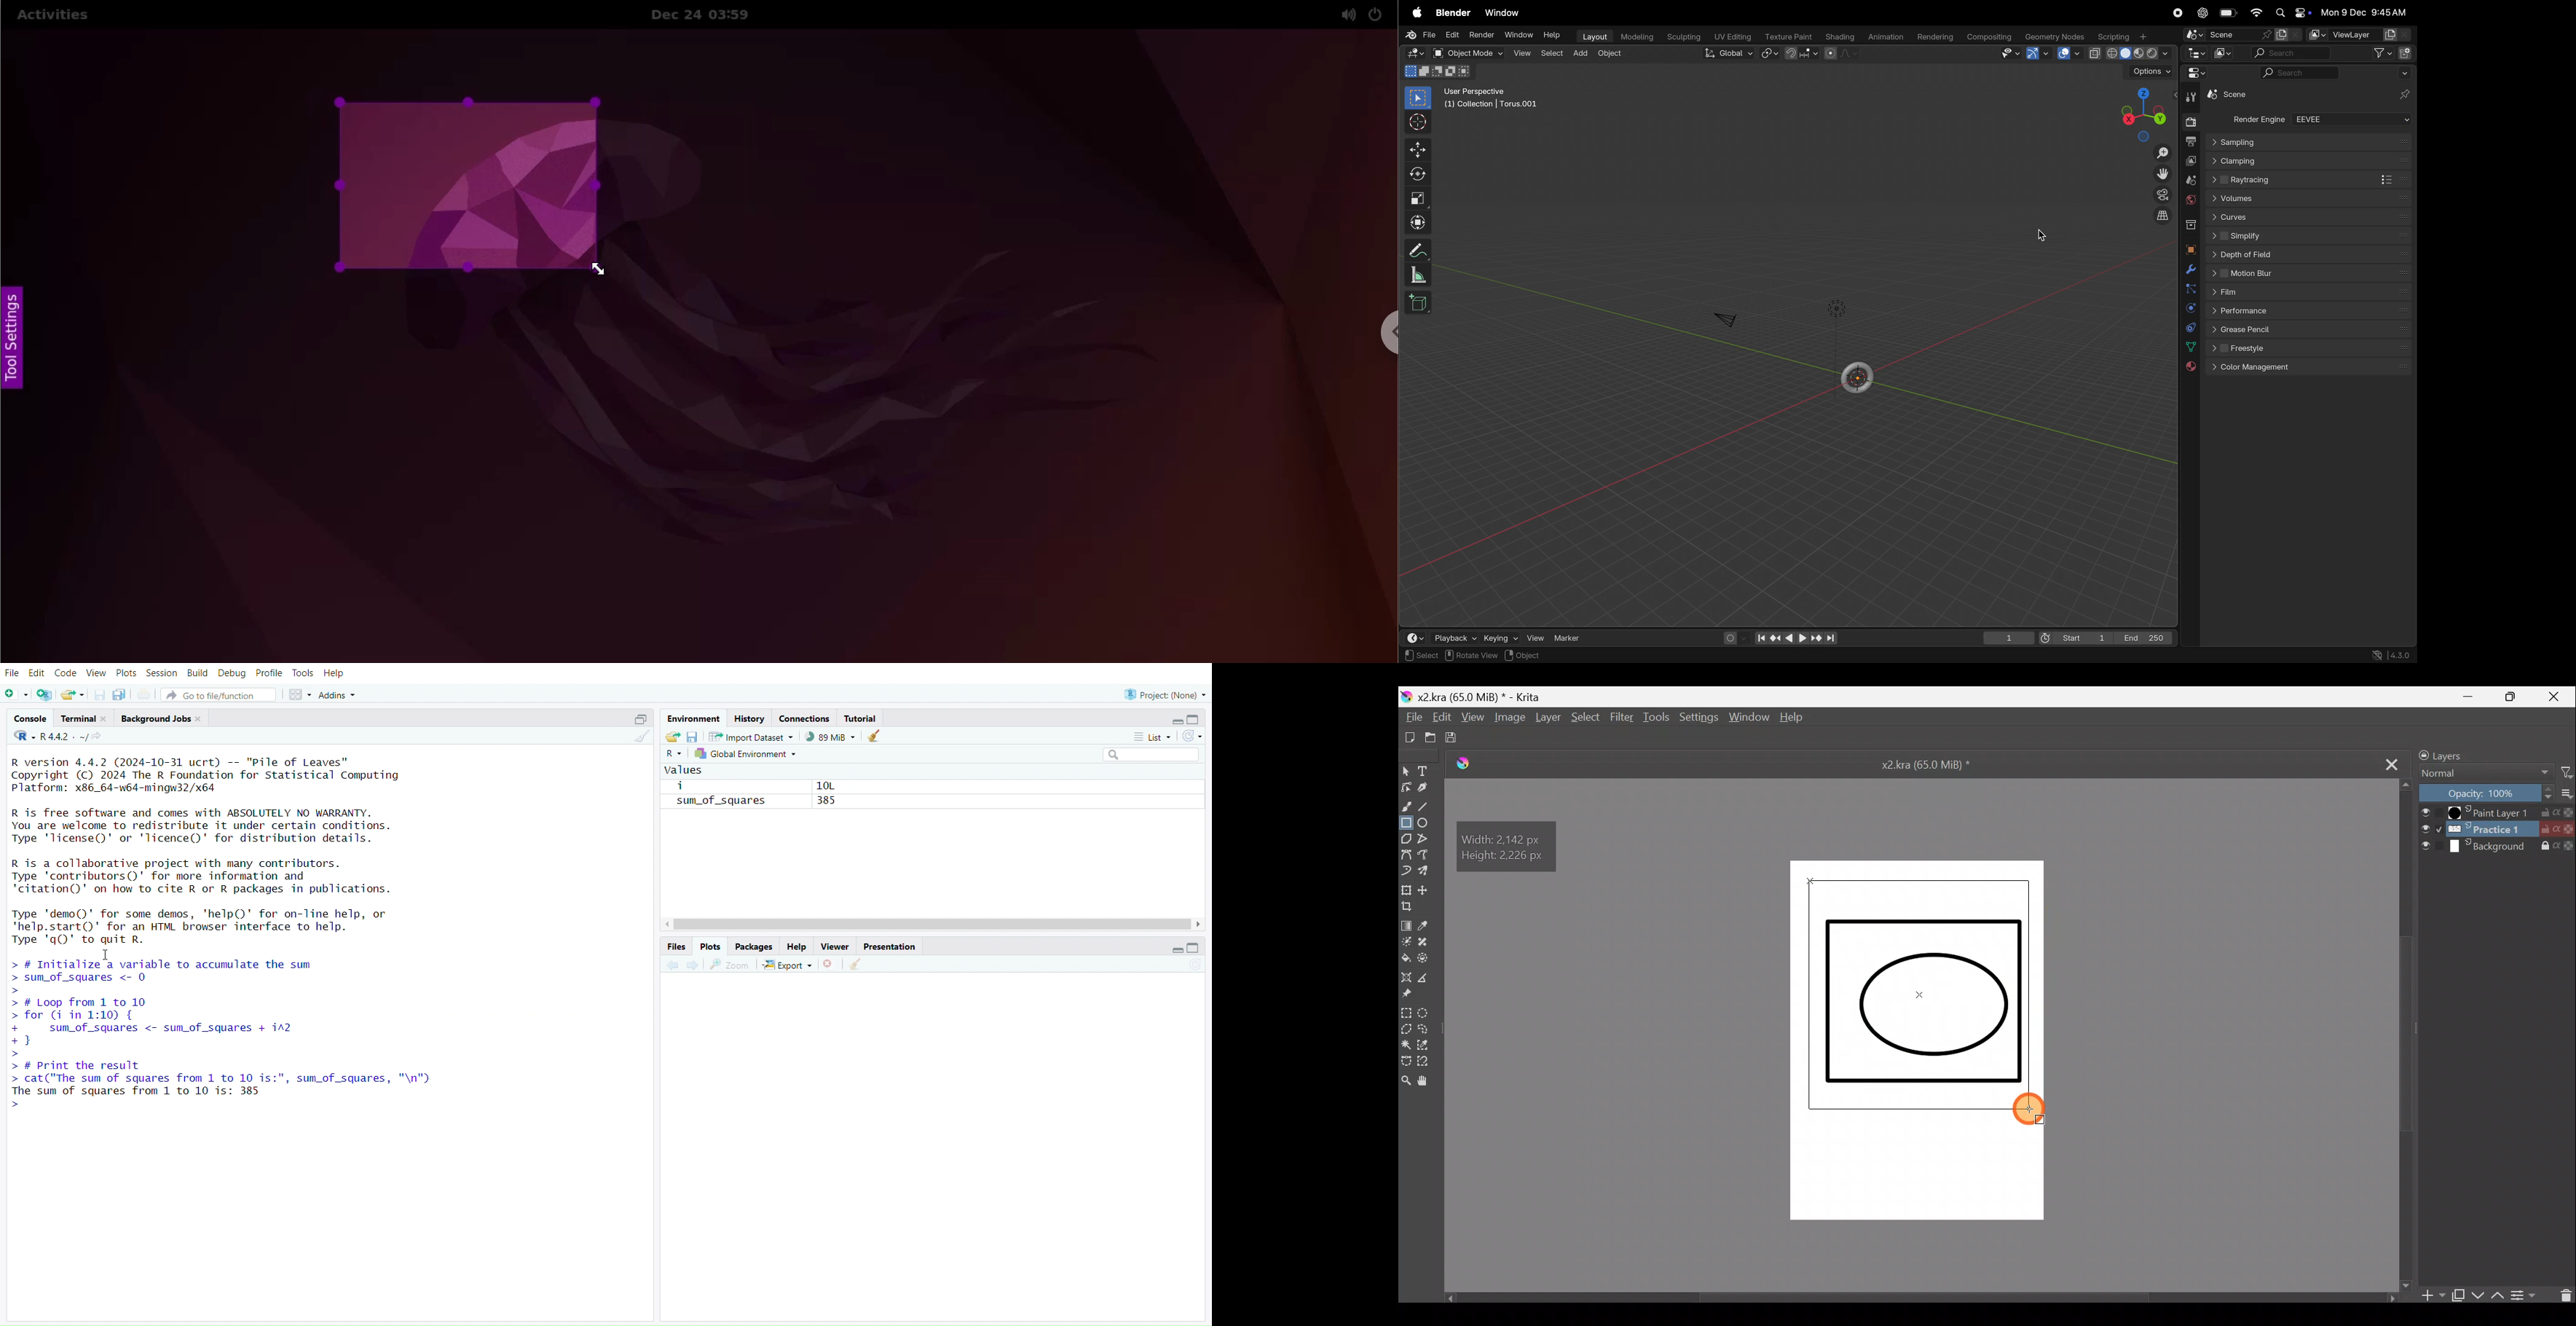 This screenshot has height=1344, width=2576. Describe the element at coordinates (81, 998) in the screenshot. I see `# Loop from 1 to 10` at that location.